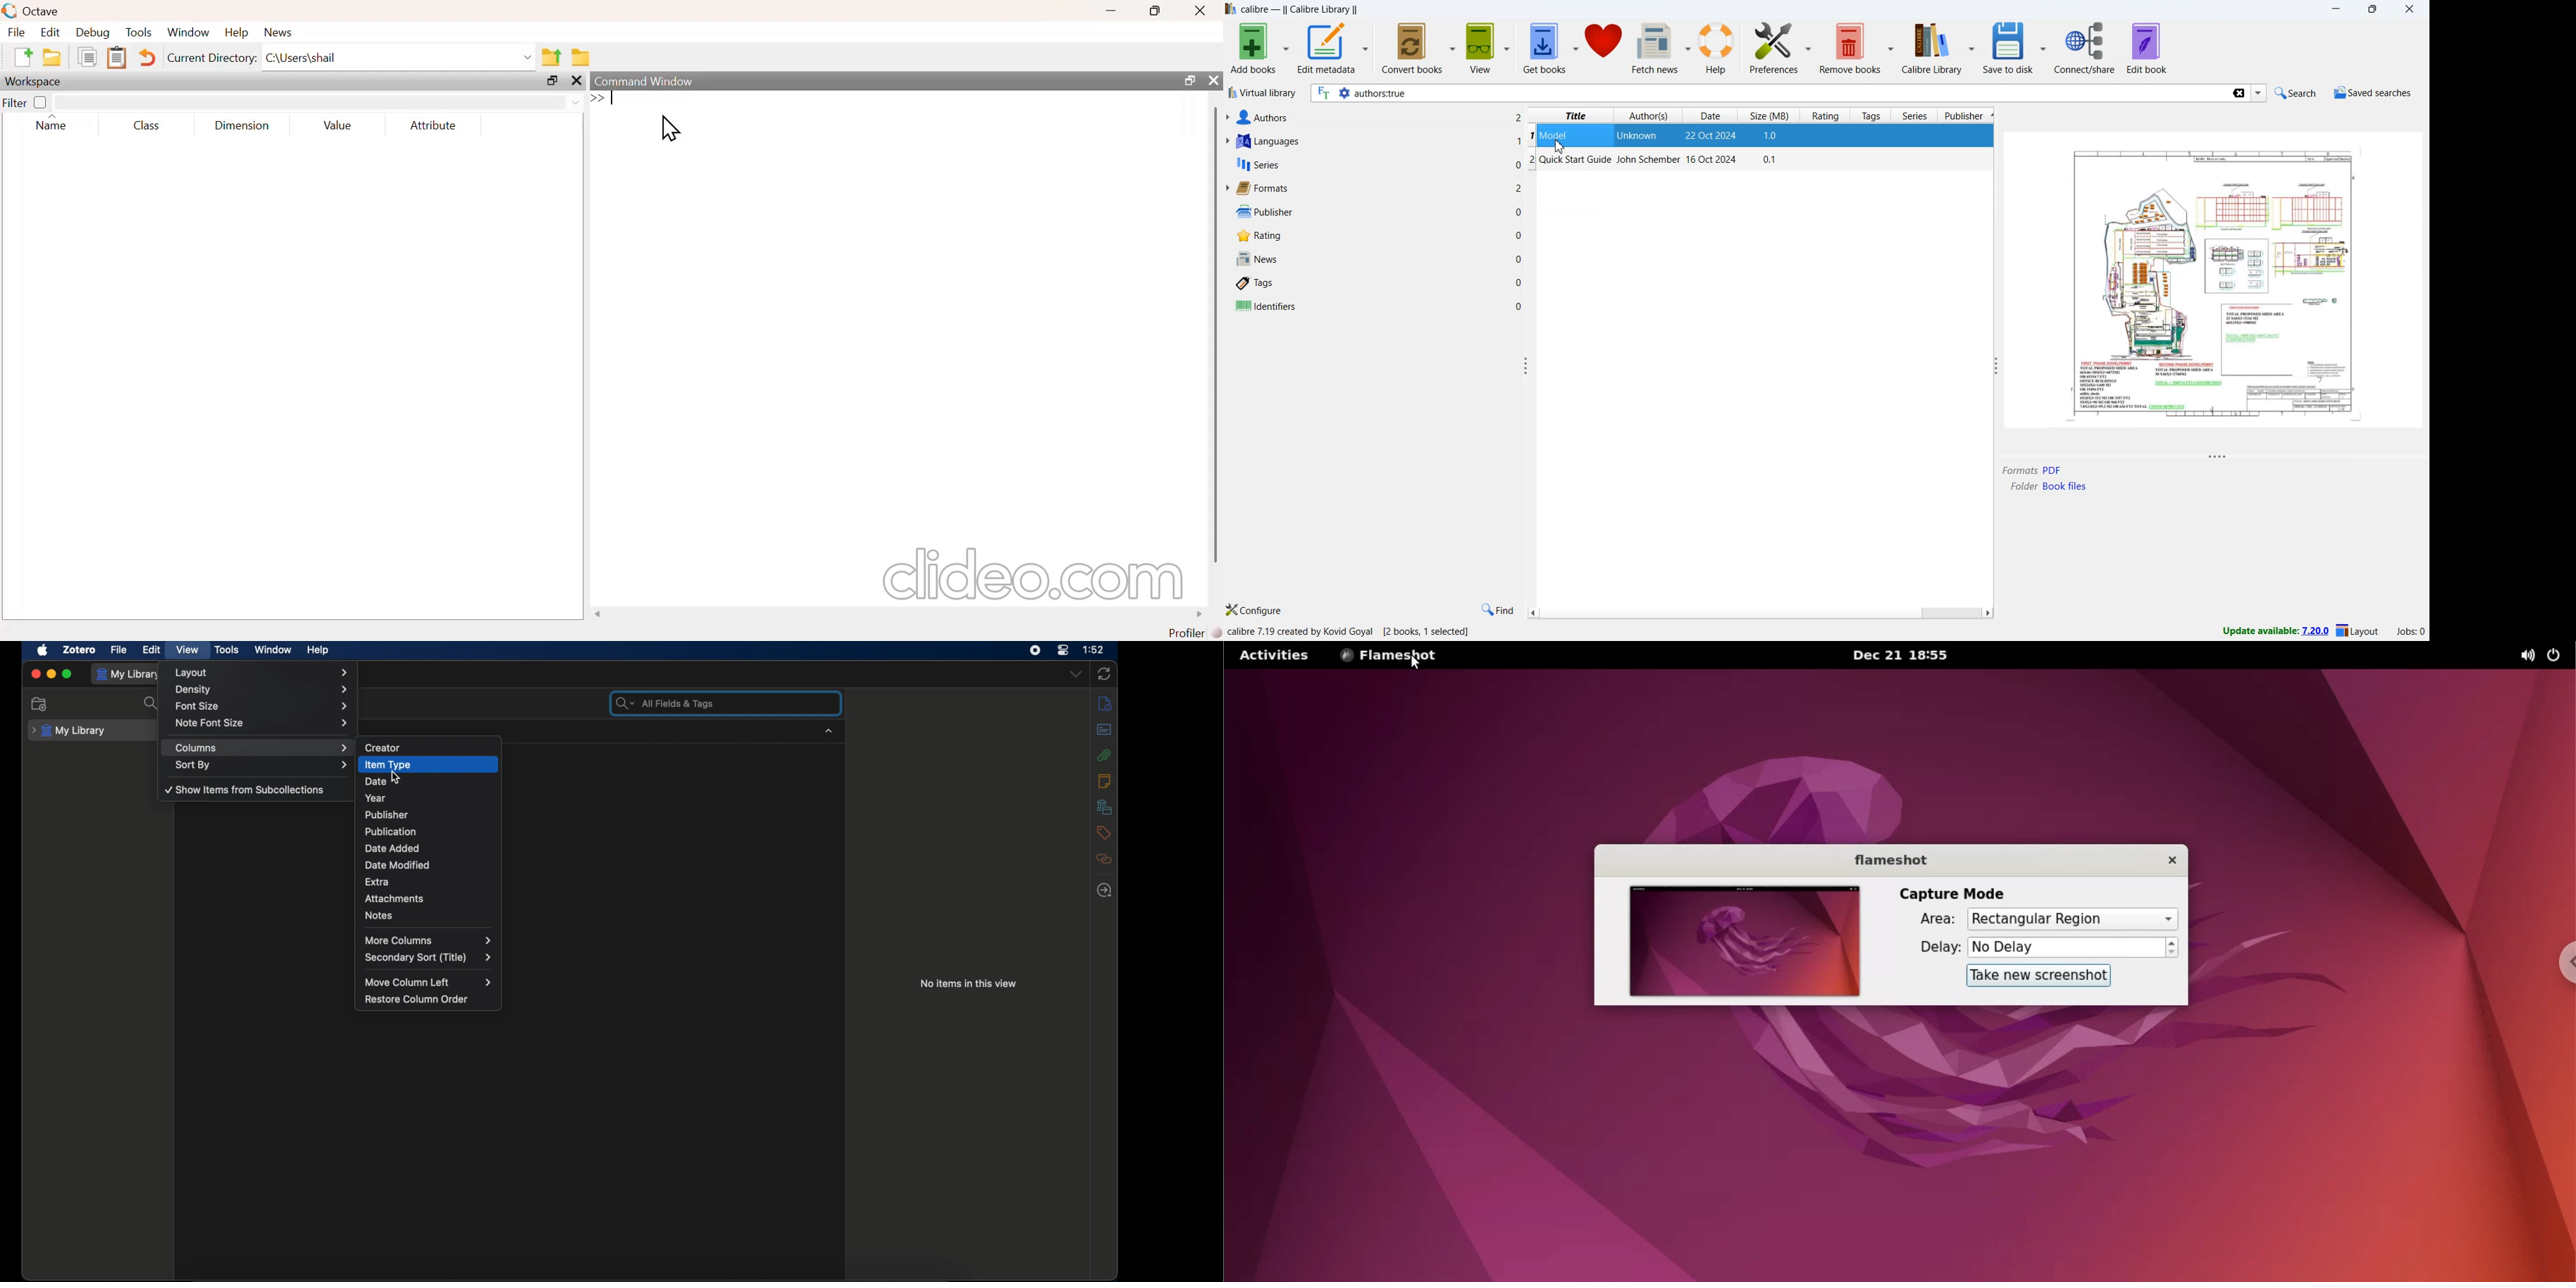 Image resolution: width=2576 pixels, height=1288 pixels. Describe the element at coordinates (245, 790) in the screenshot. I see `show items from subcolelctions` at that location.